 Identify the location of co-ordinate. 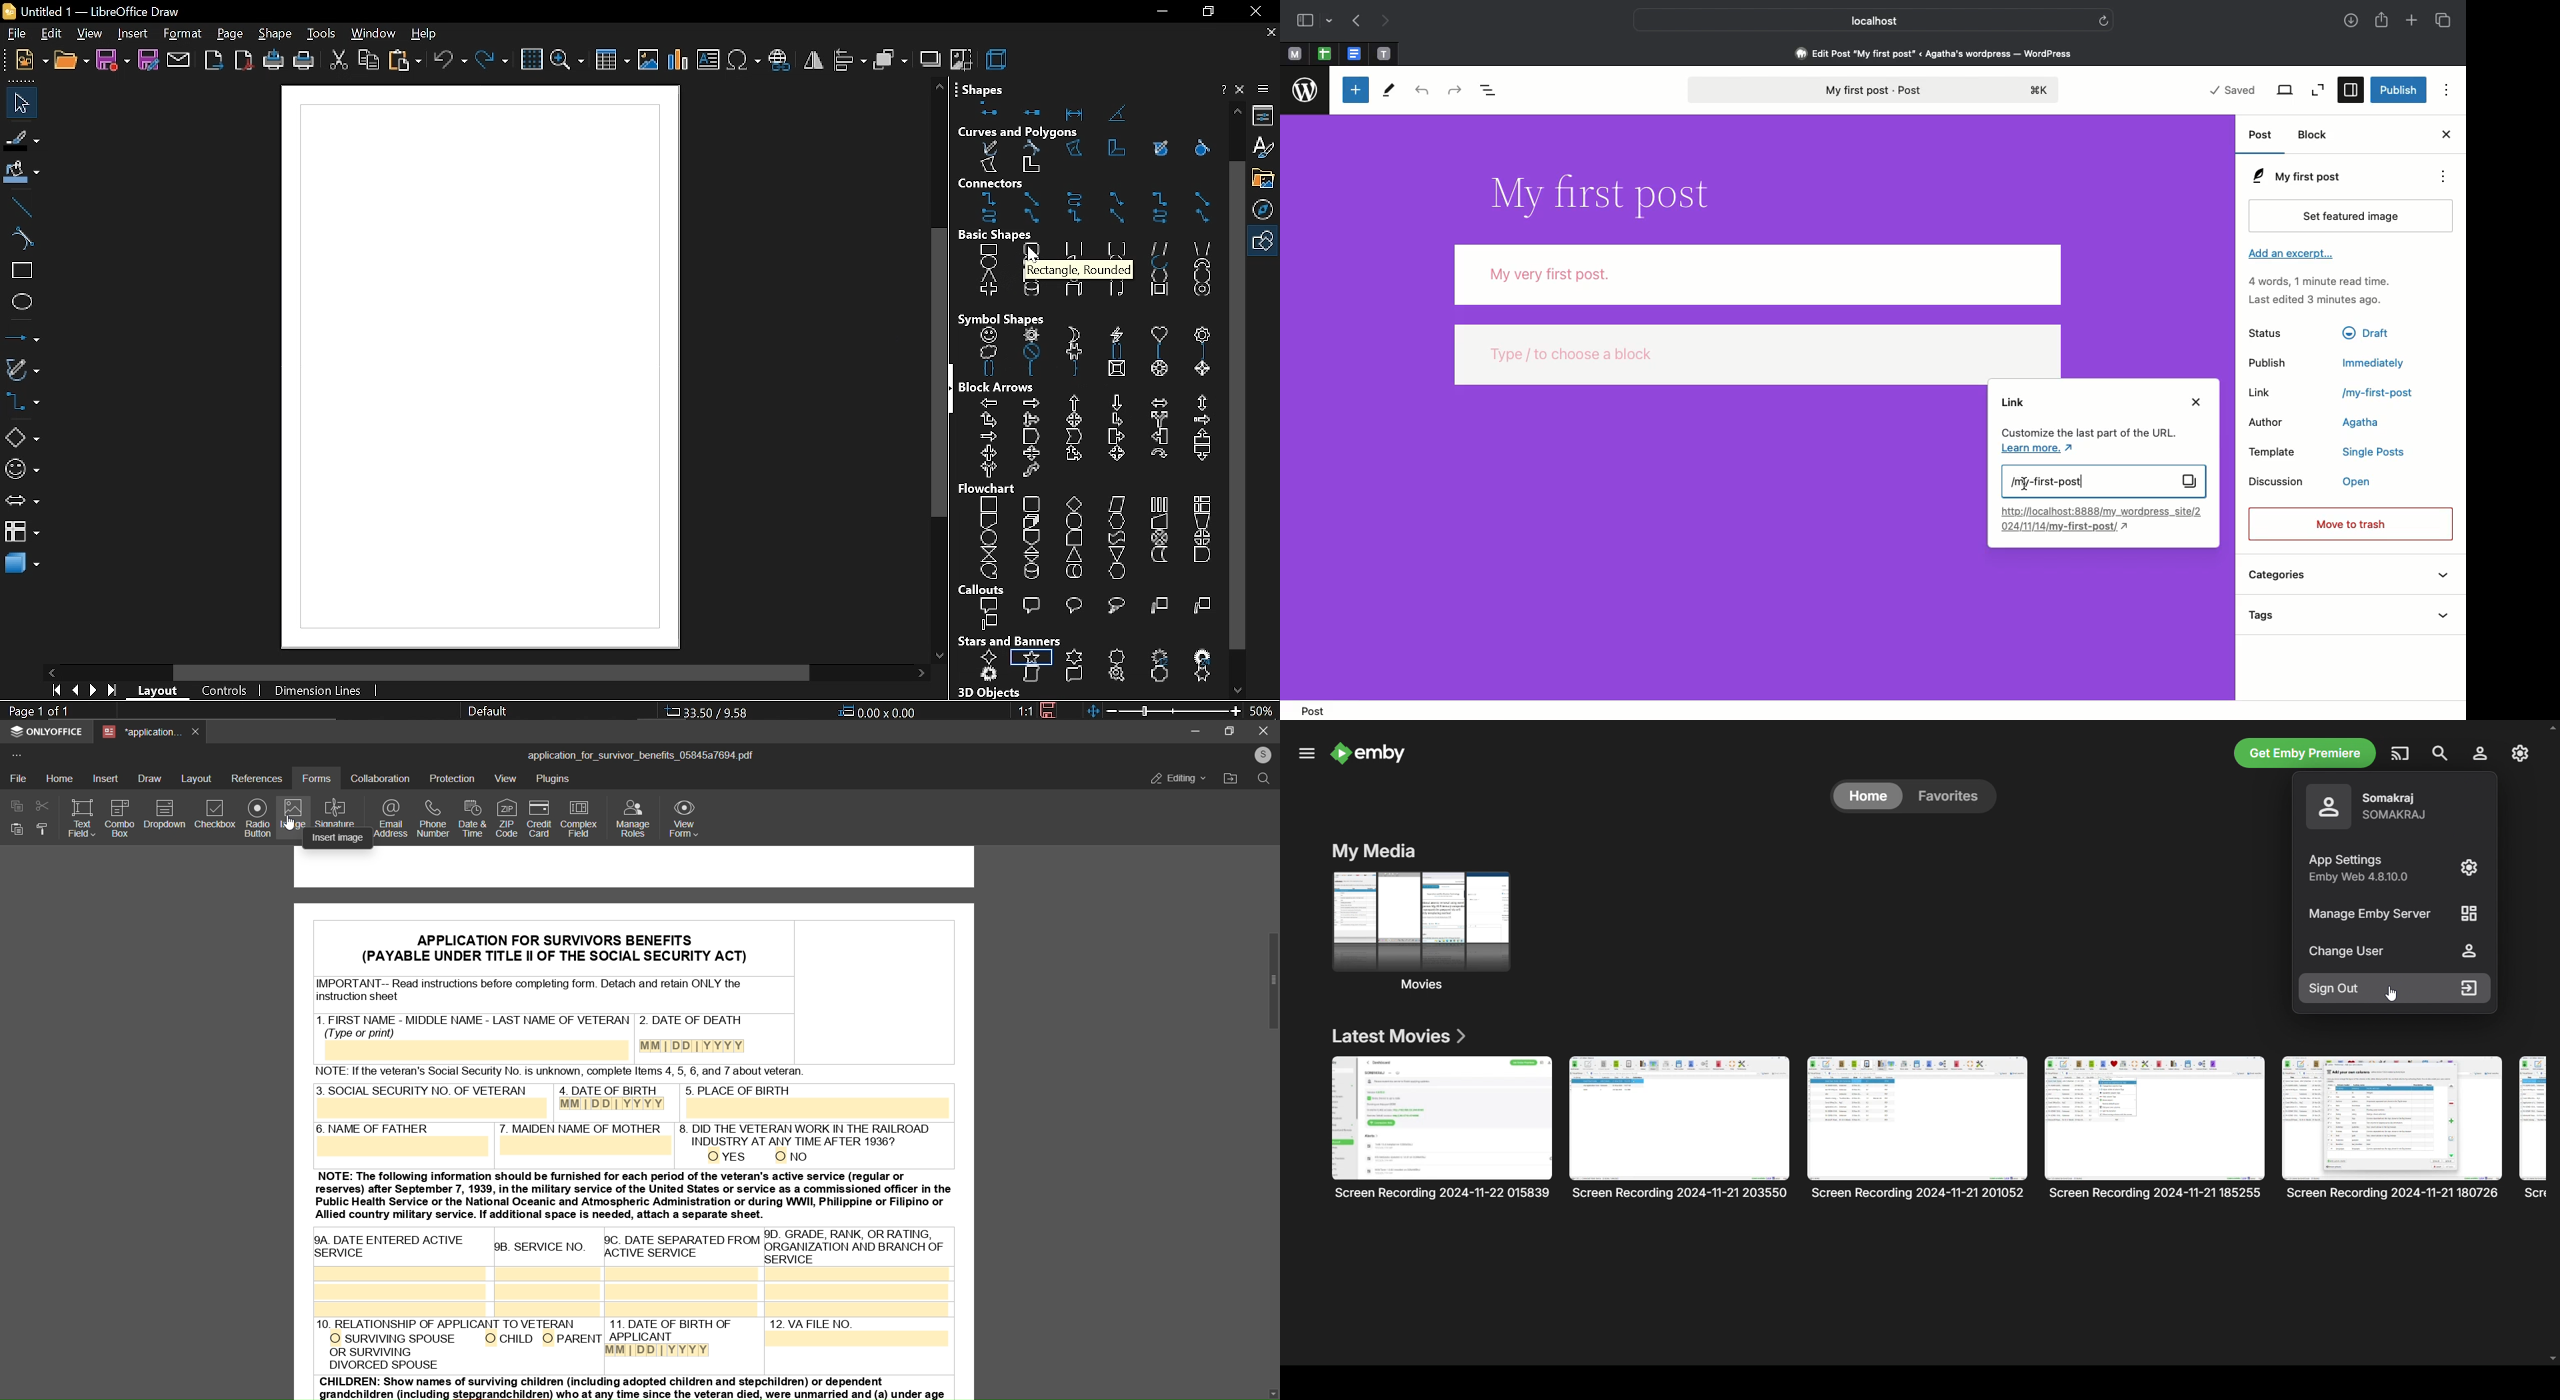
(709, 711).